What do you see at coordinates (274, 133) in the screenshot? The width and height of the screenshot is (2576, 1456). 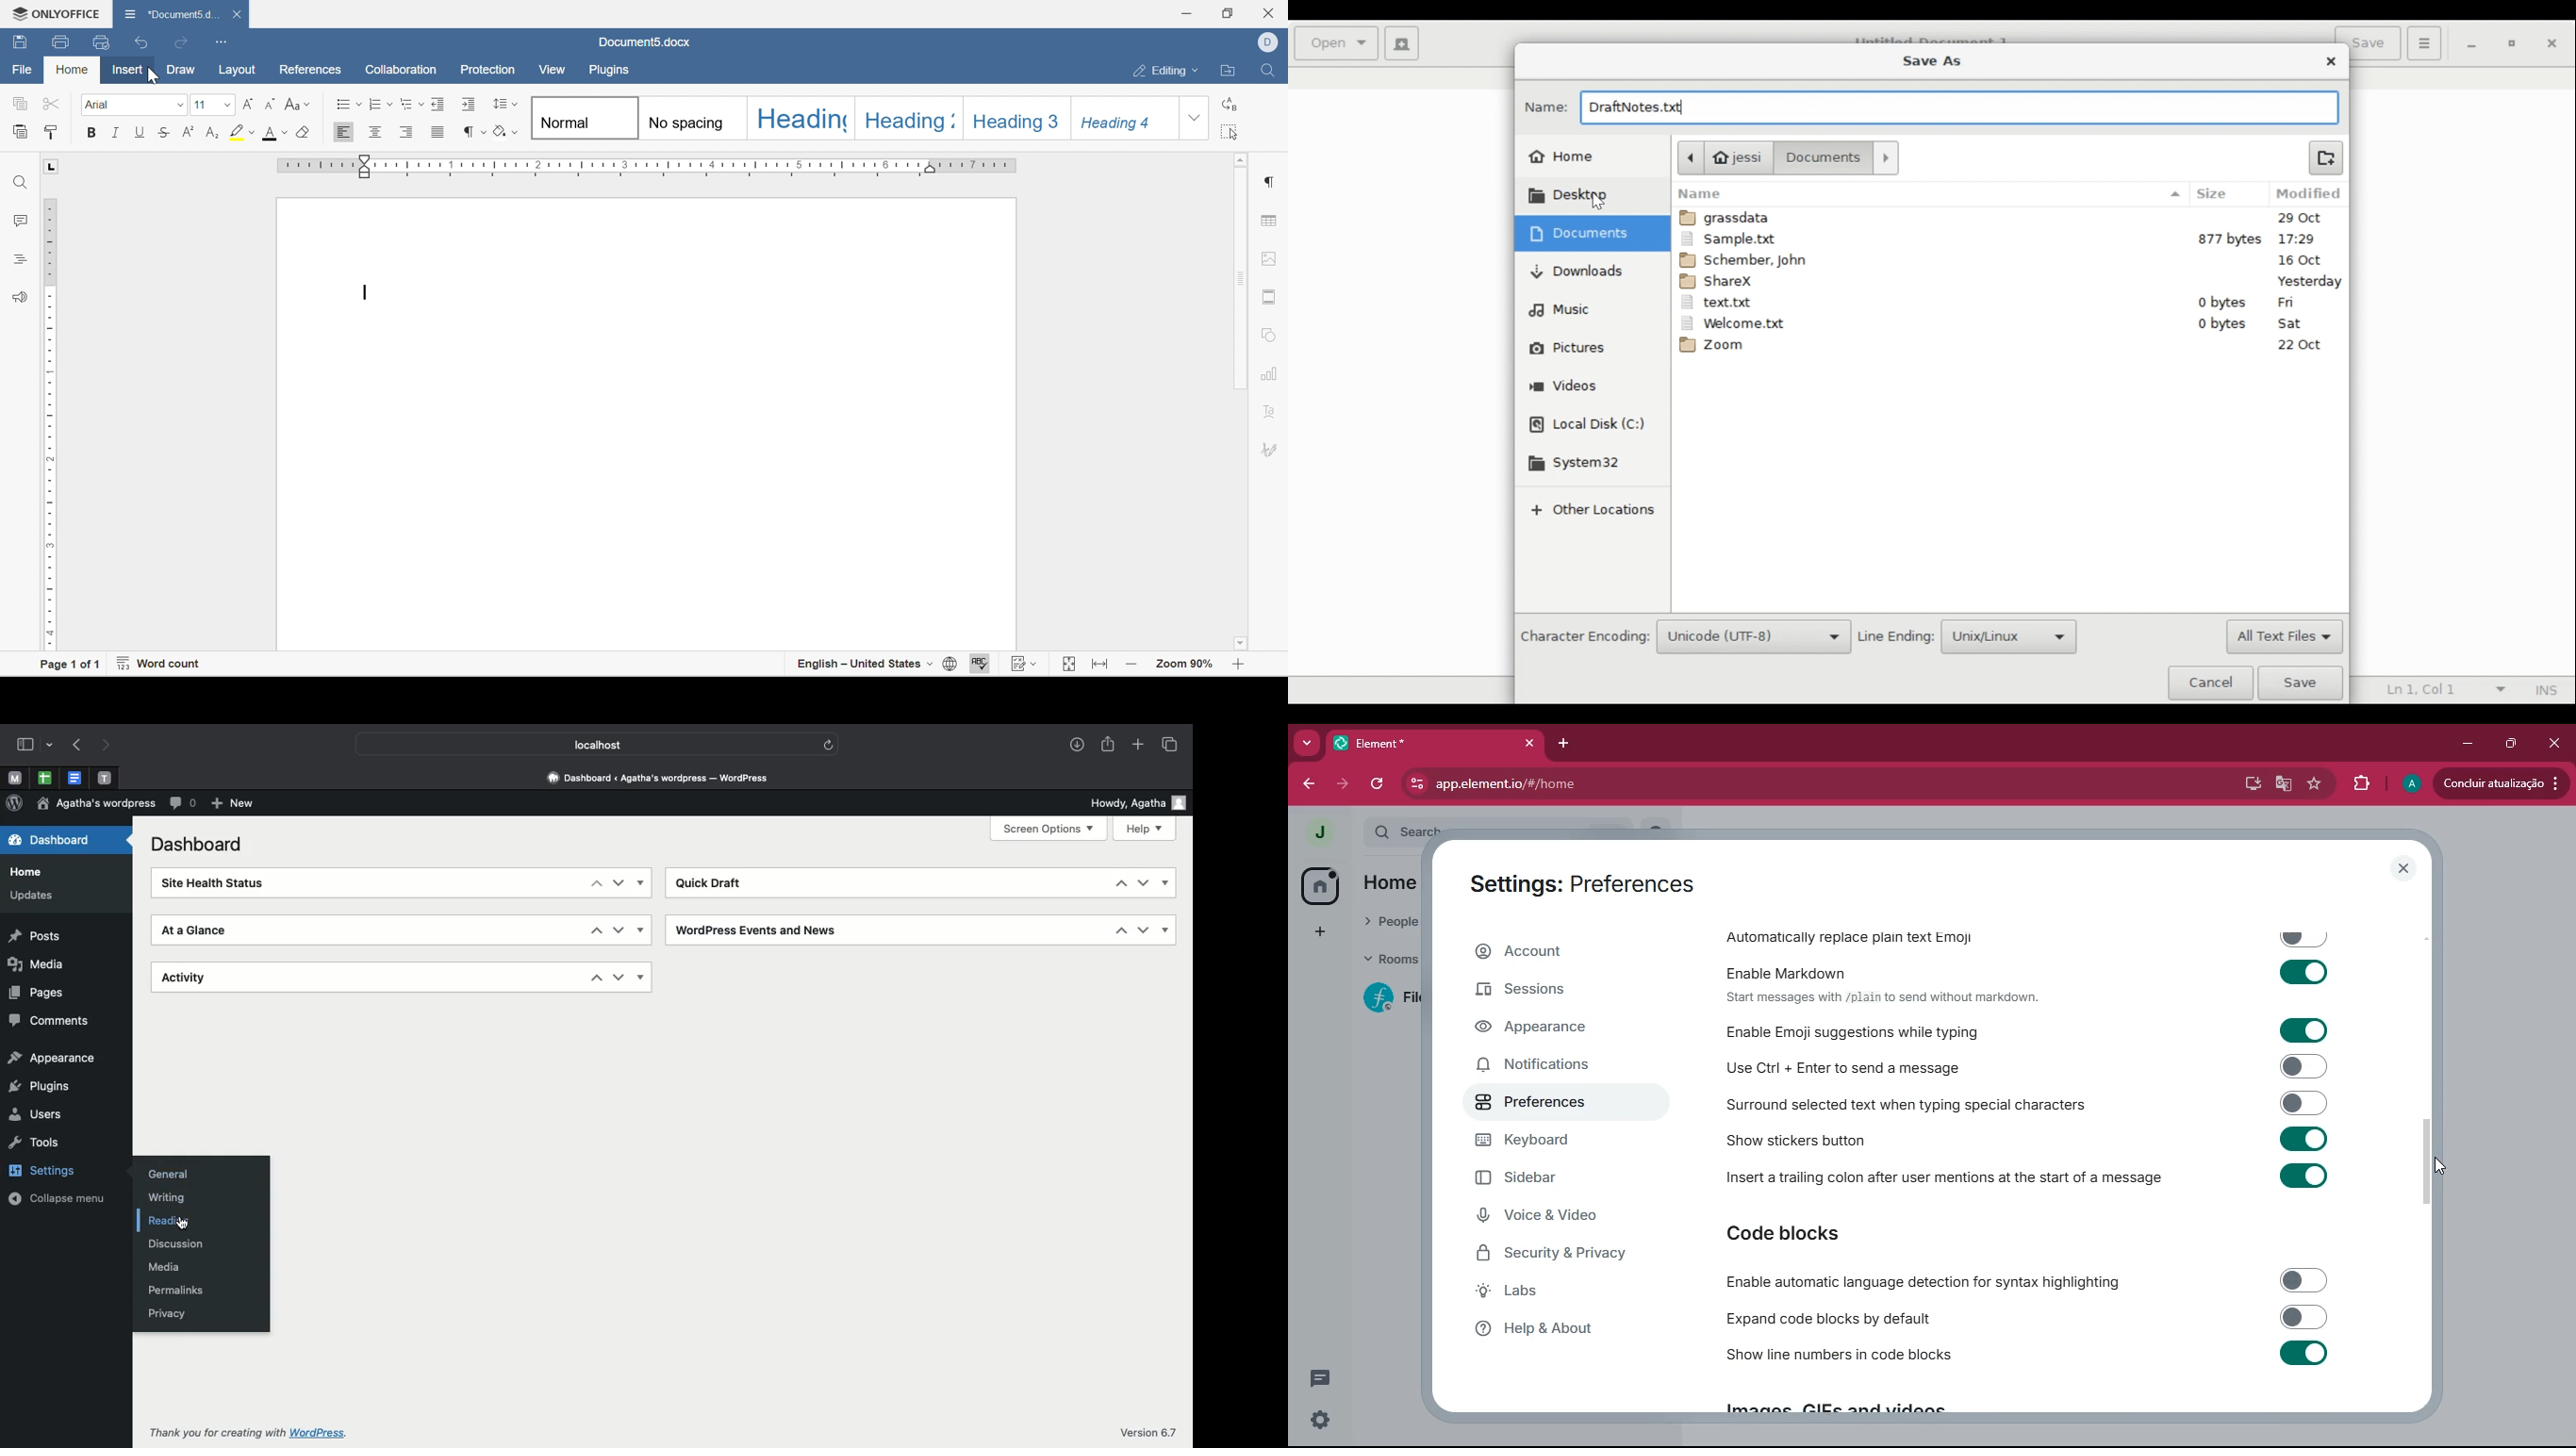 I see `font color` at bounding box center [274, 133].